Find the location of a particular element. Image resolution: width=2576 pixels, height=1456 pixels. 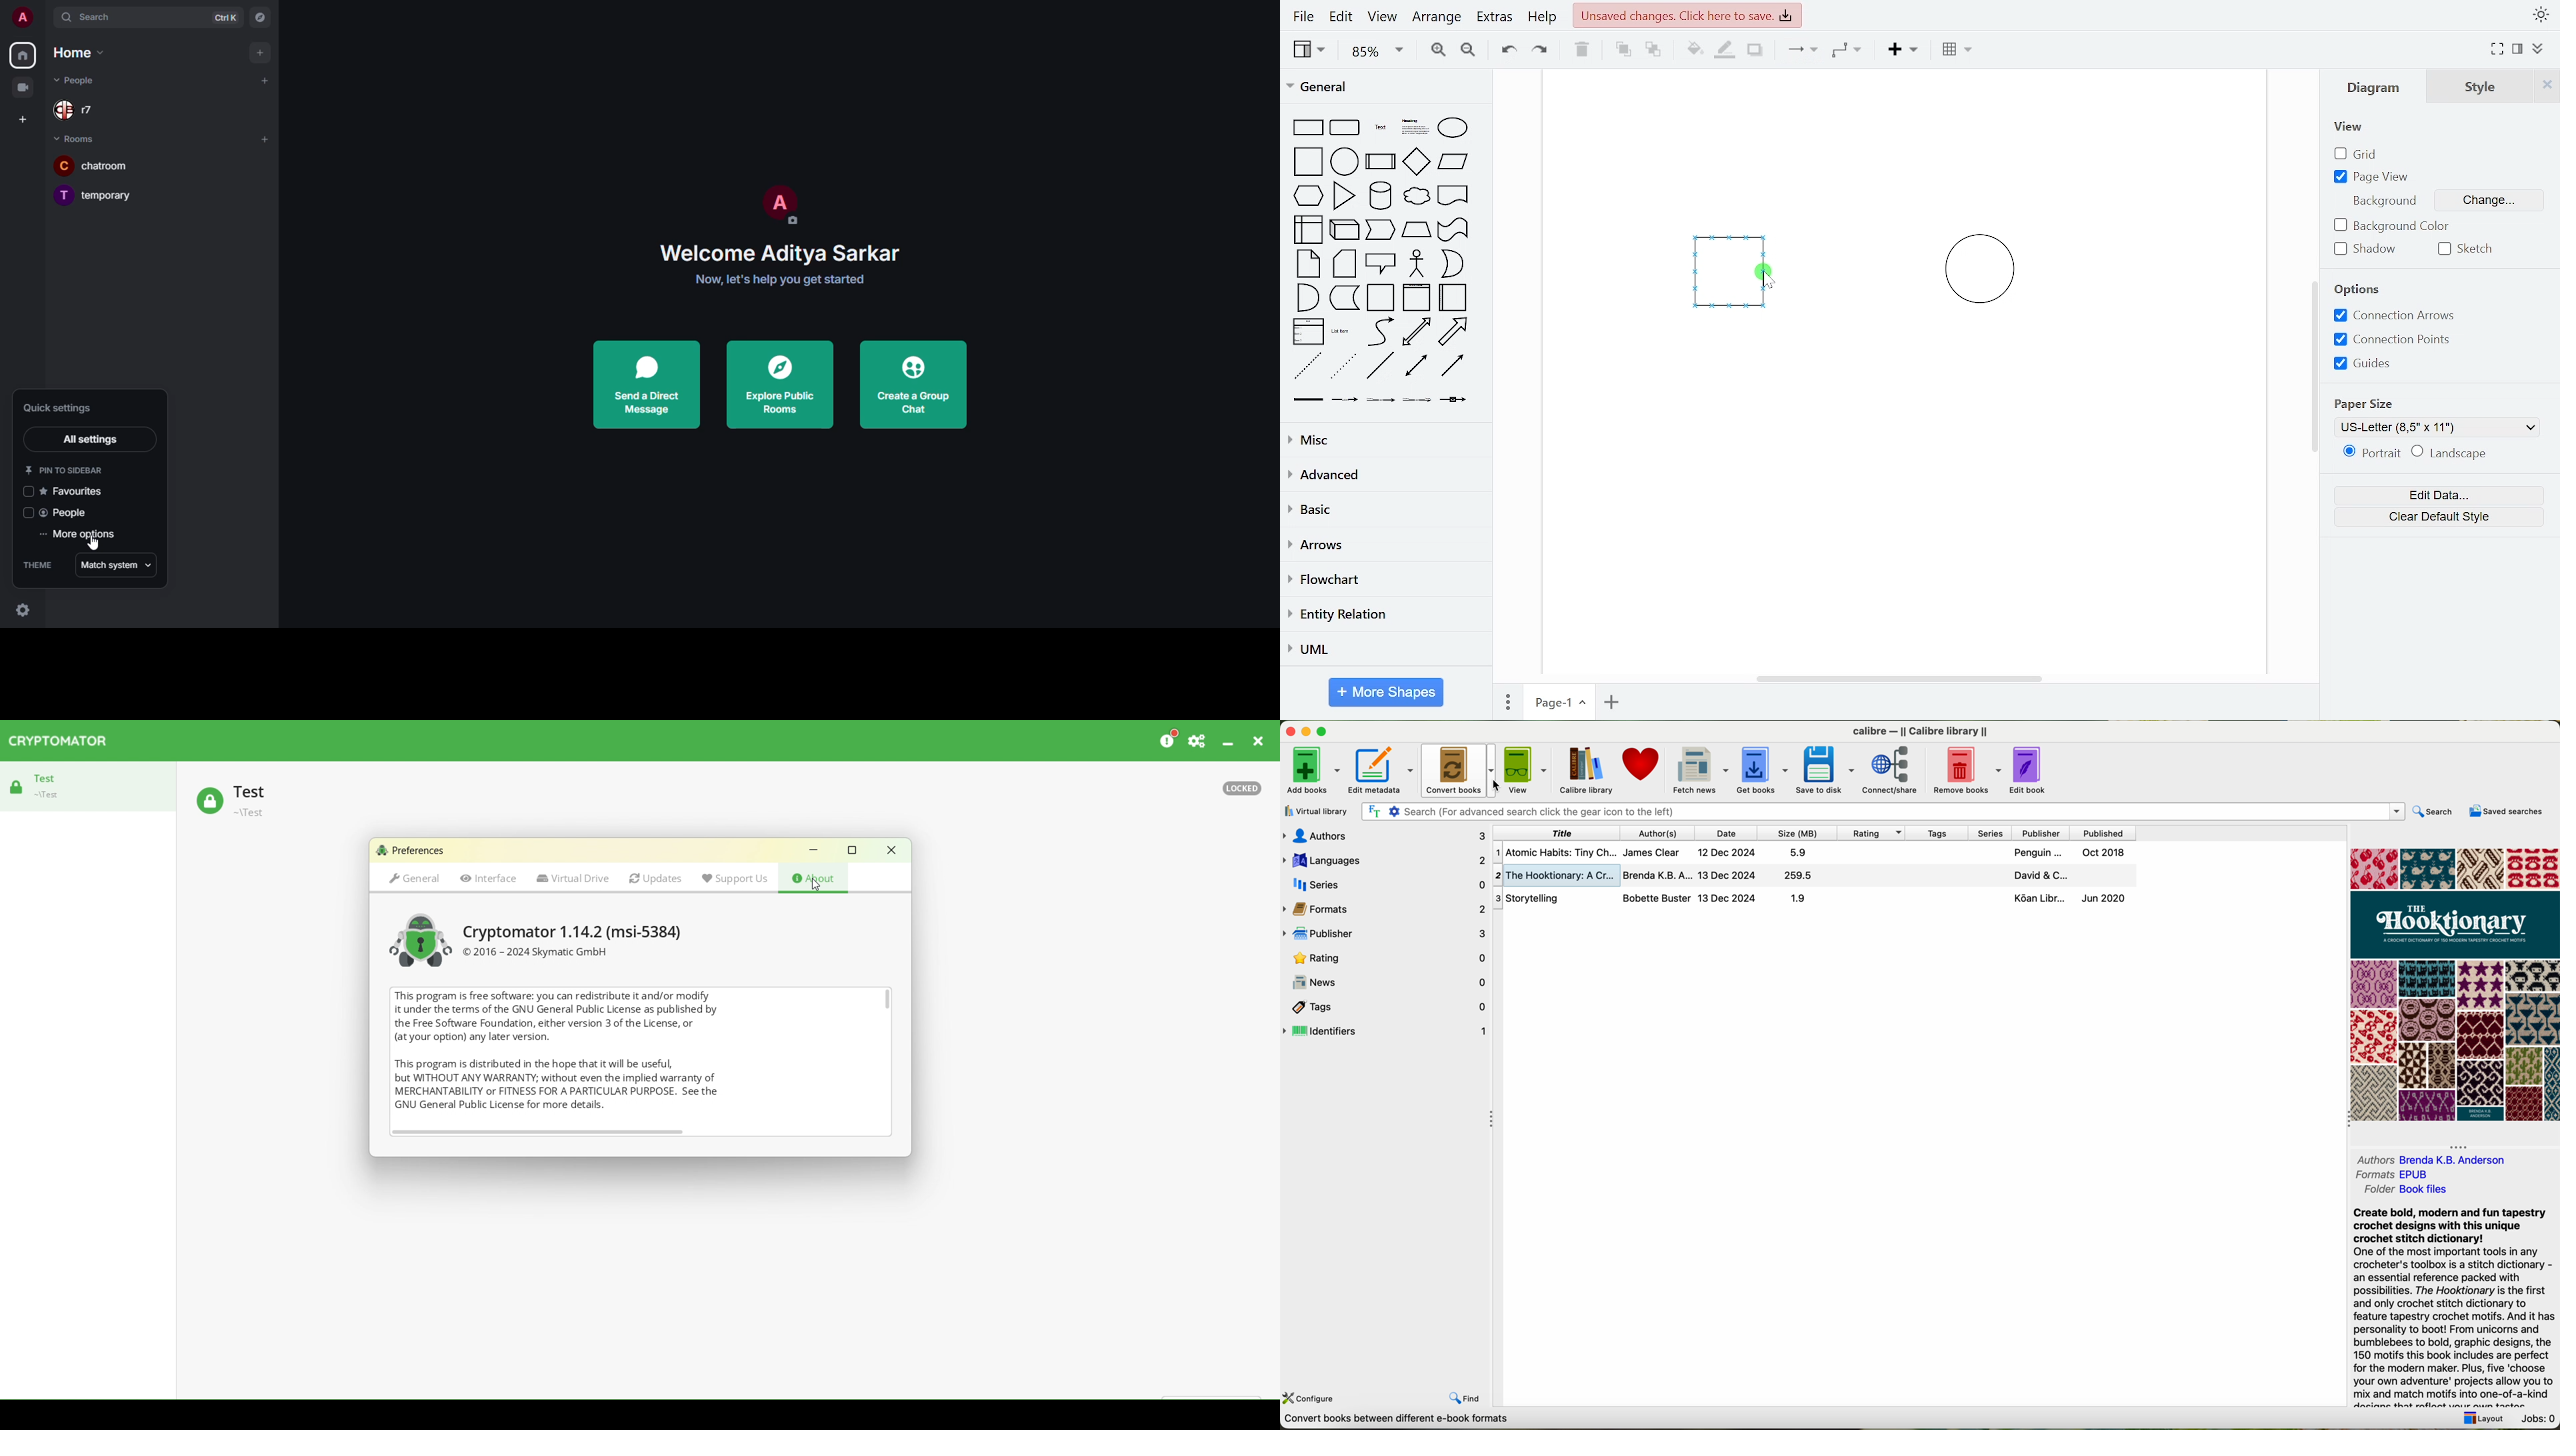

more options is located at coordinates (80, 535).